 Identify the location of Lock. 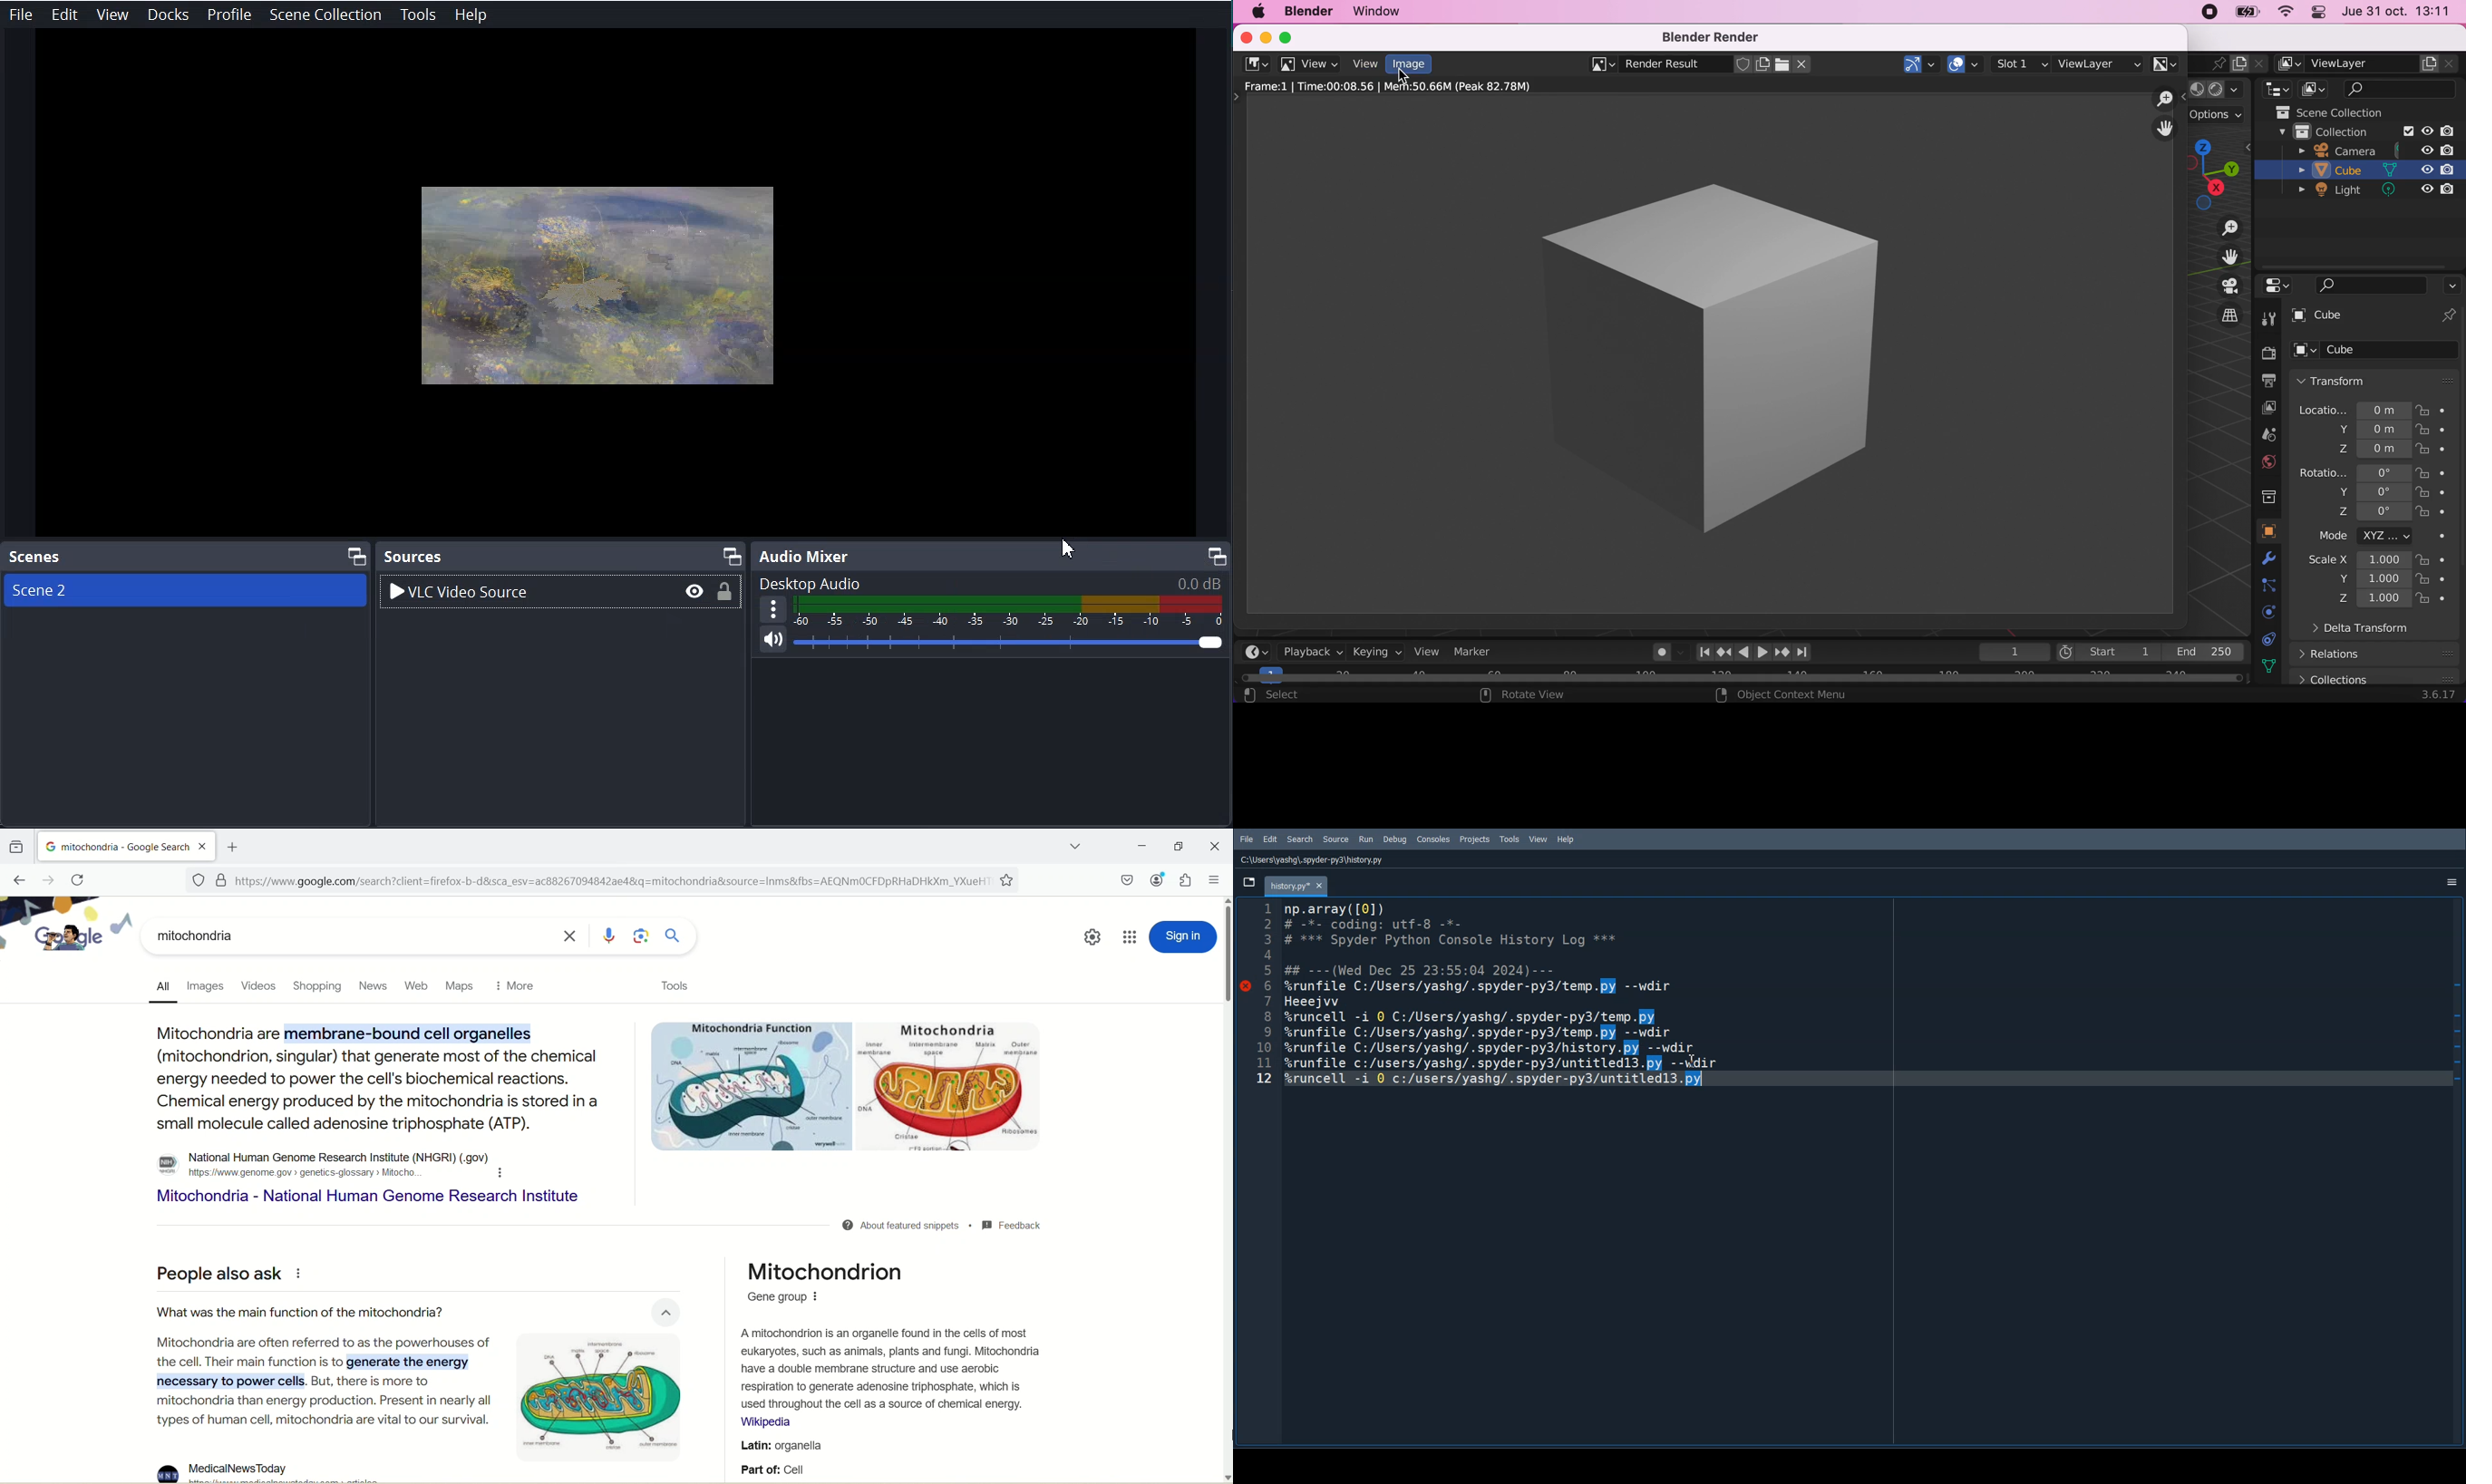
(726, 594).